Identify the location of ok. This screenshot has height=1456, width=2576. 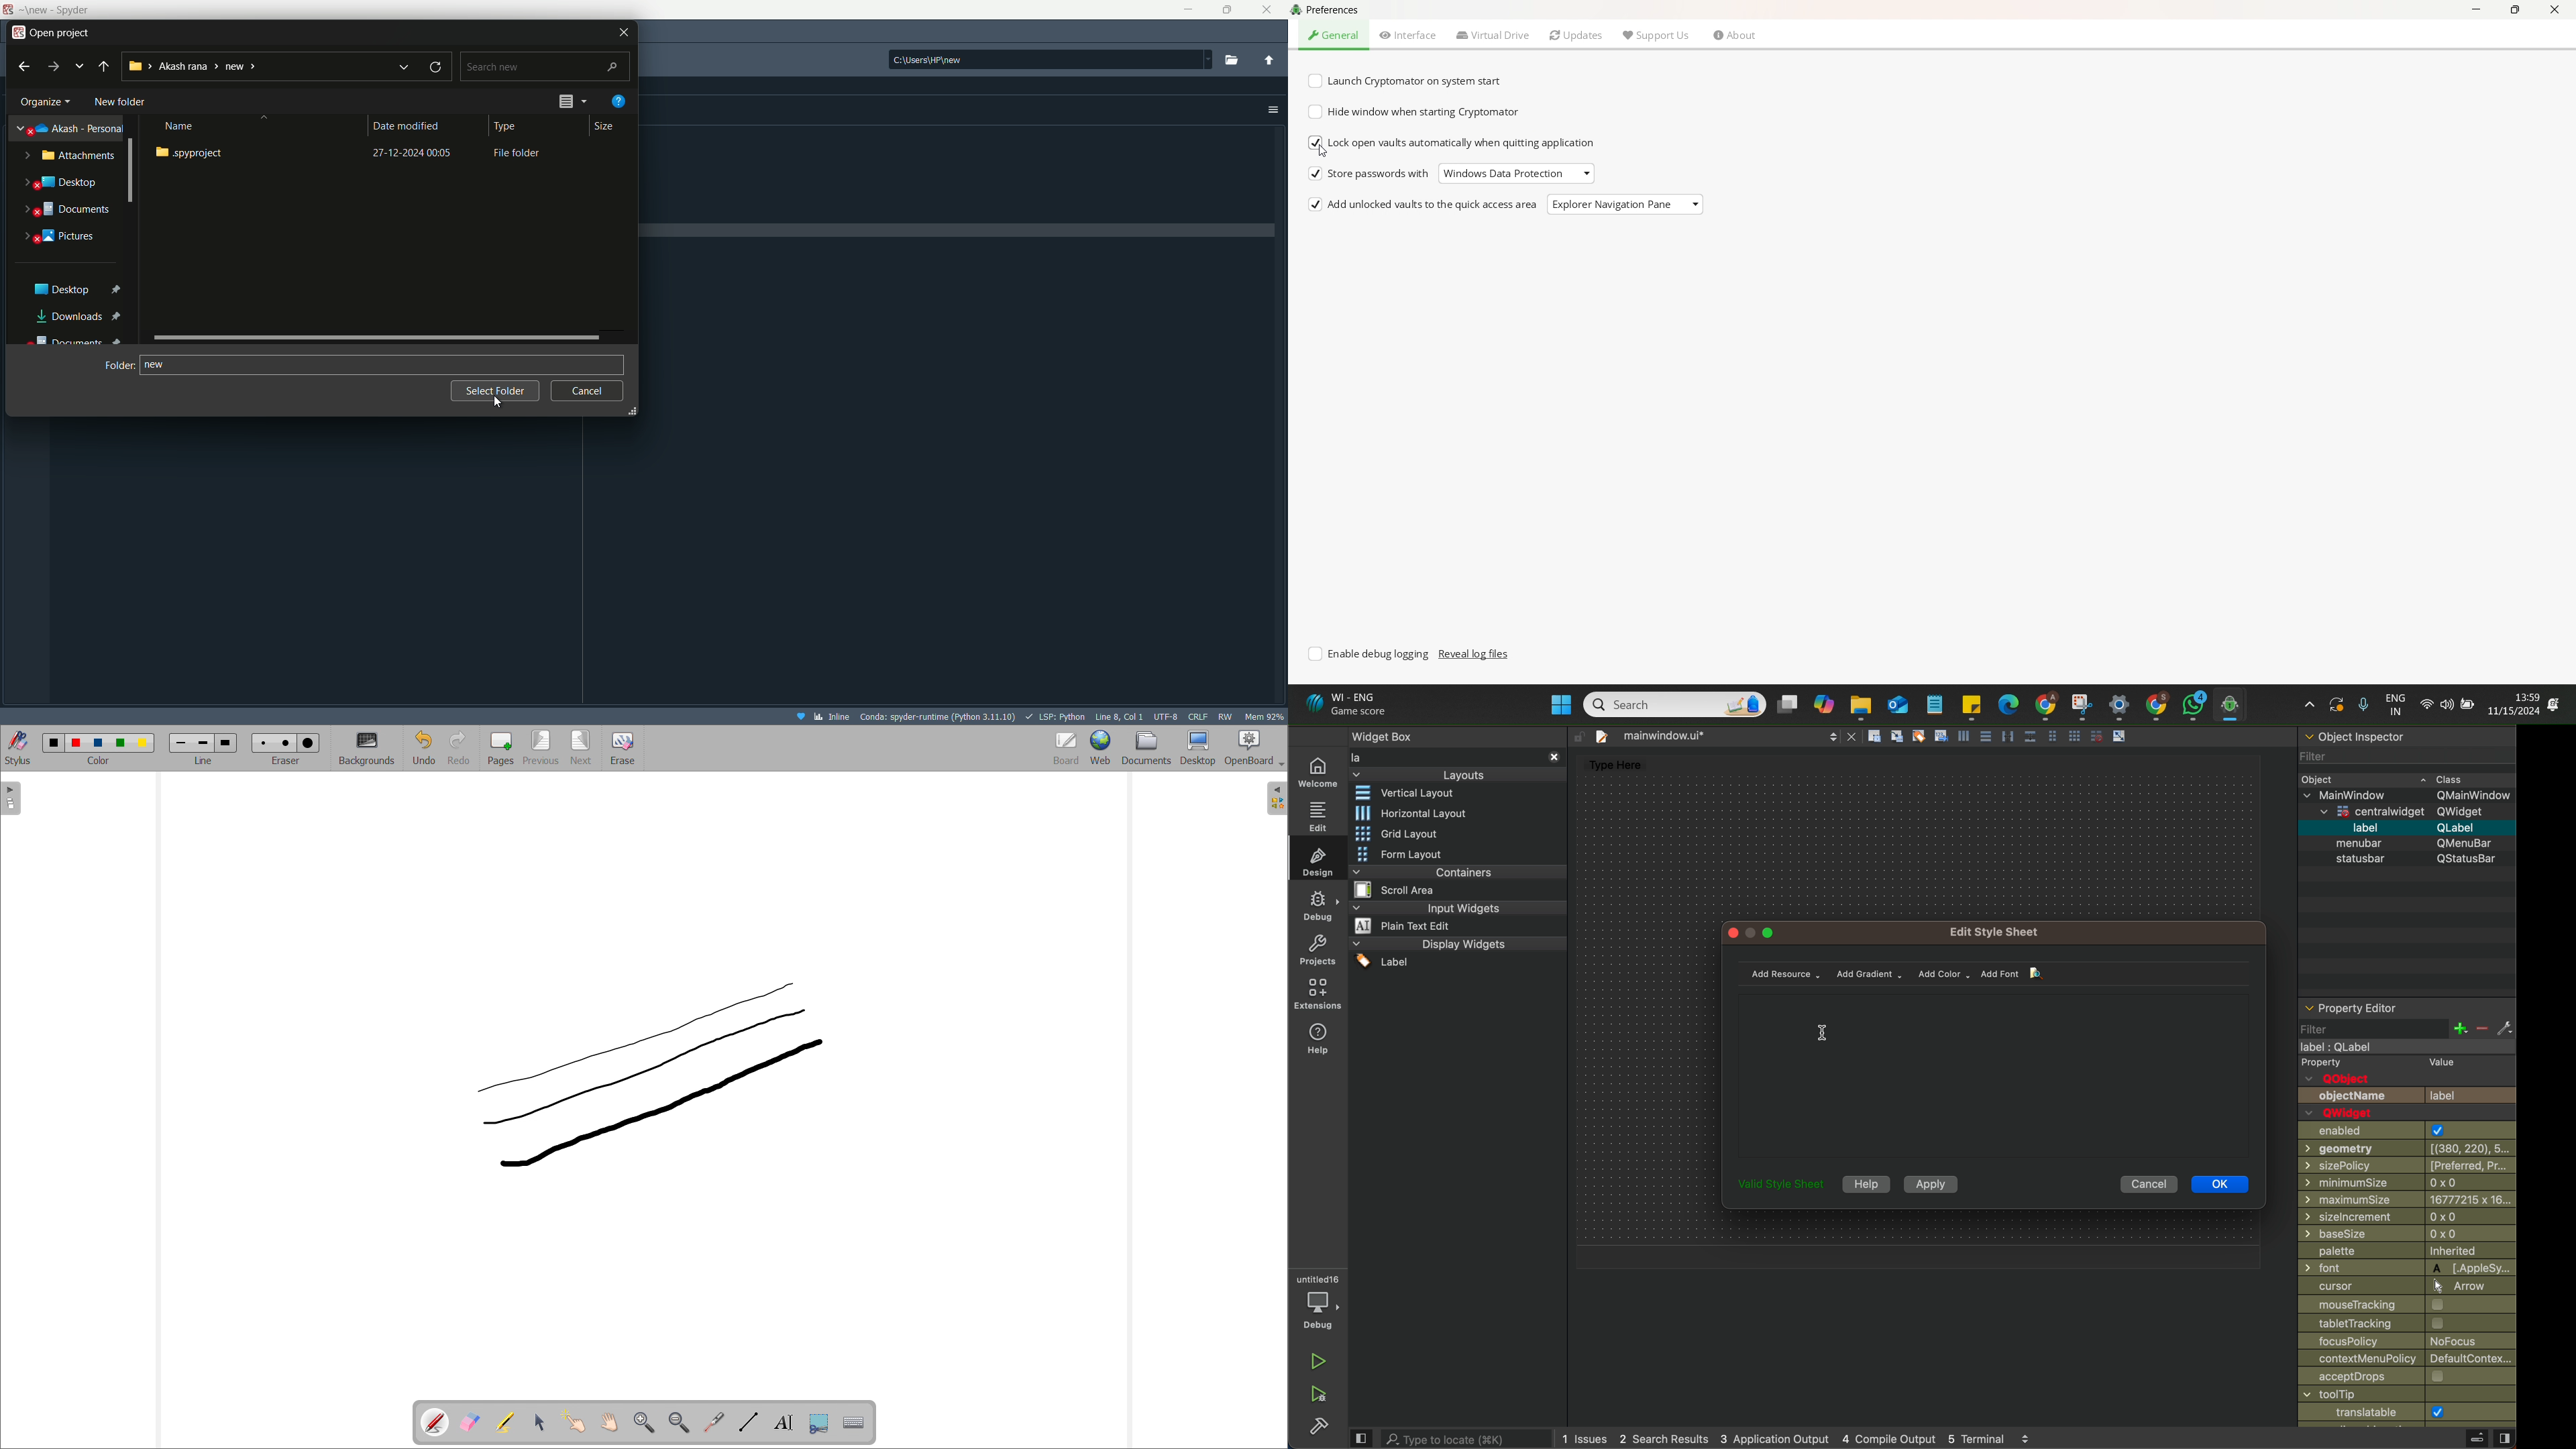
(2219, 1184).